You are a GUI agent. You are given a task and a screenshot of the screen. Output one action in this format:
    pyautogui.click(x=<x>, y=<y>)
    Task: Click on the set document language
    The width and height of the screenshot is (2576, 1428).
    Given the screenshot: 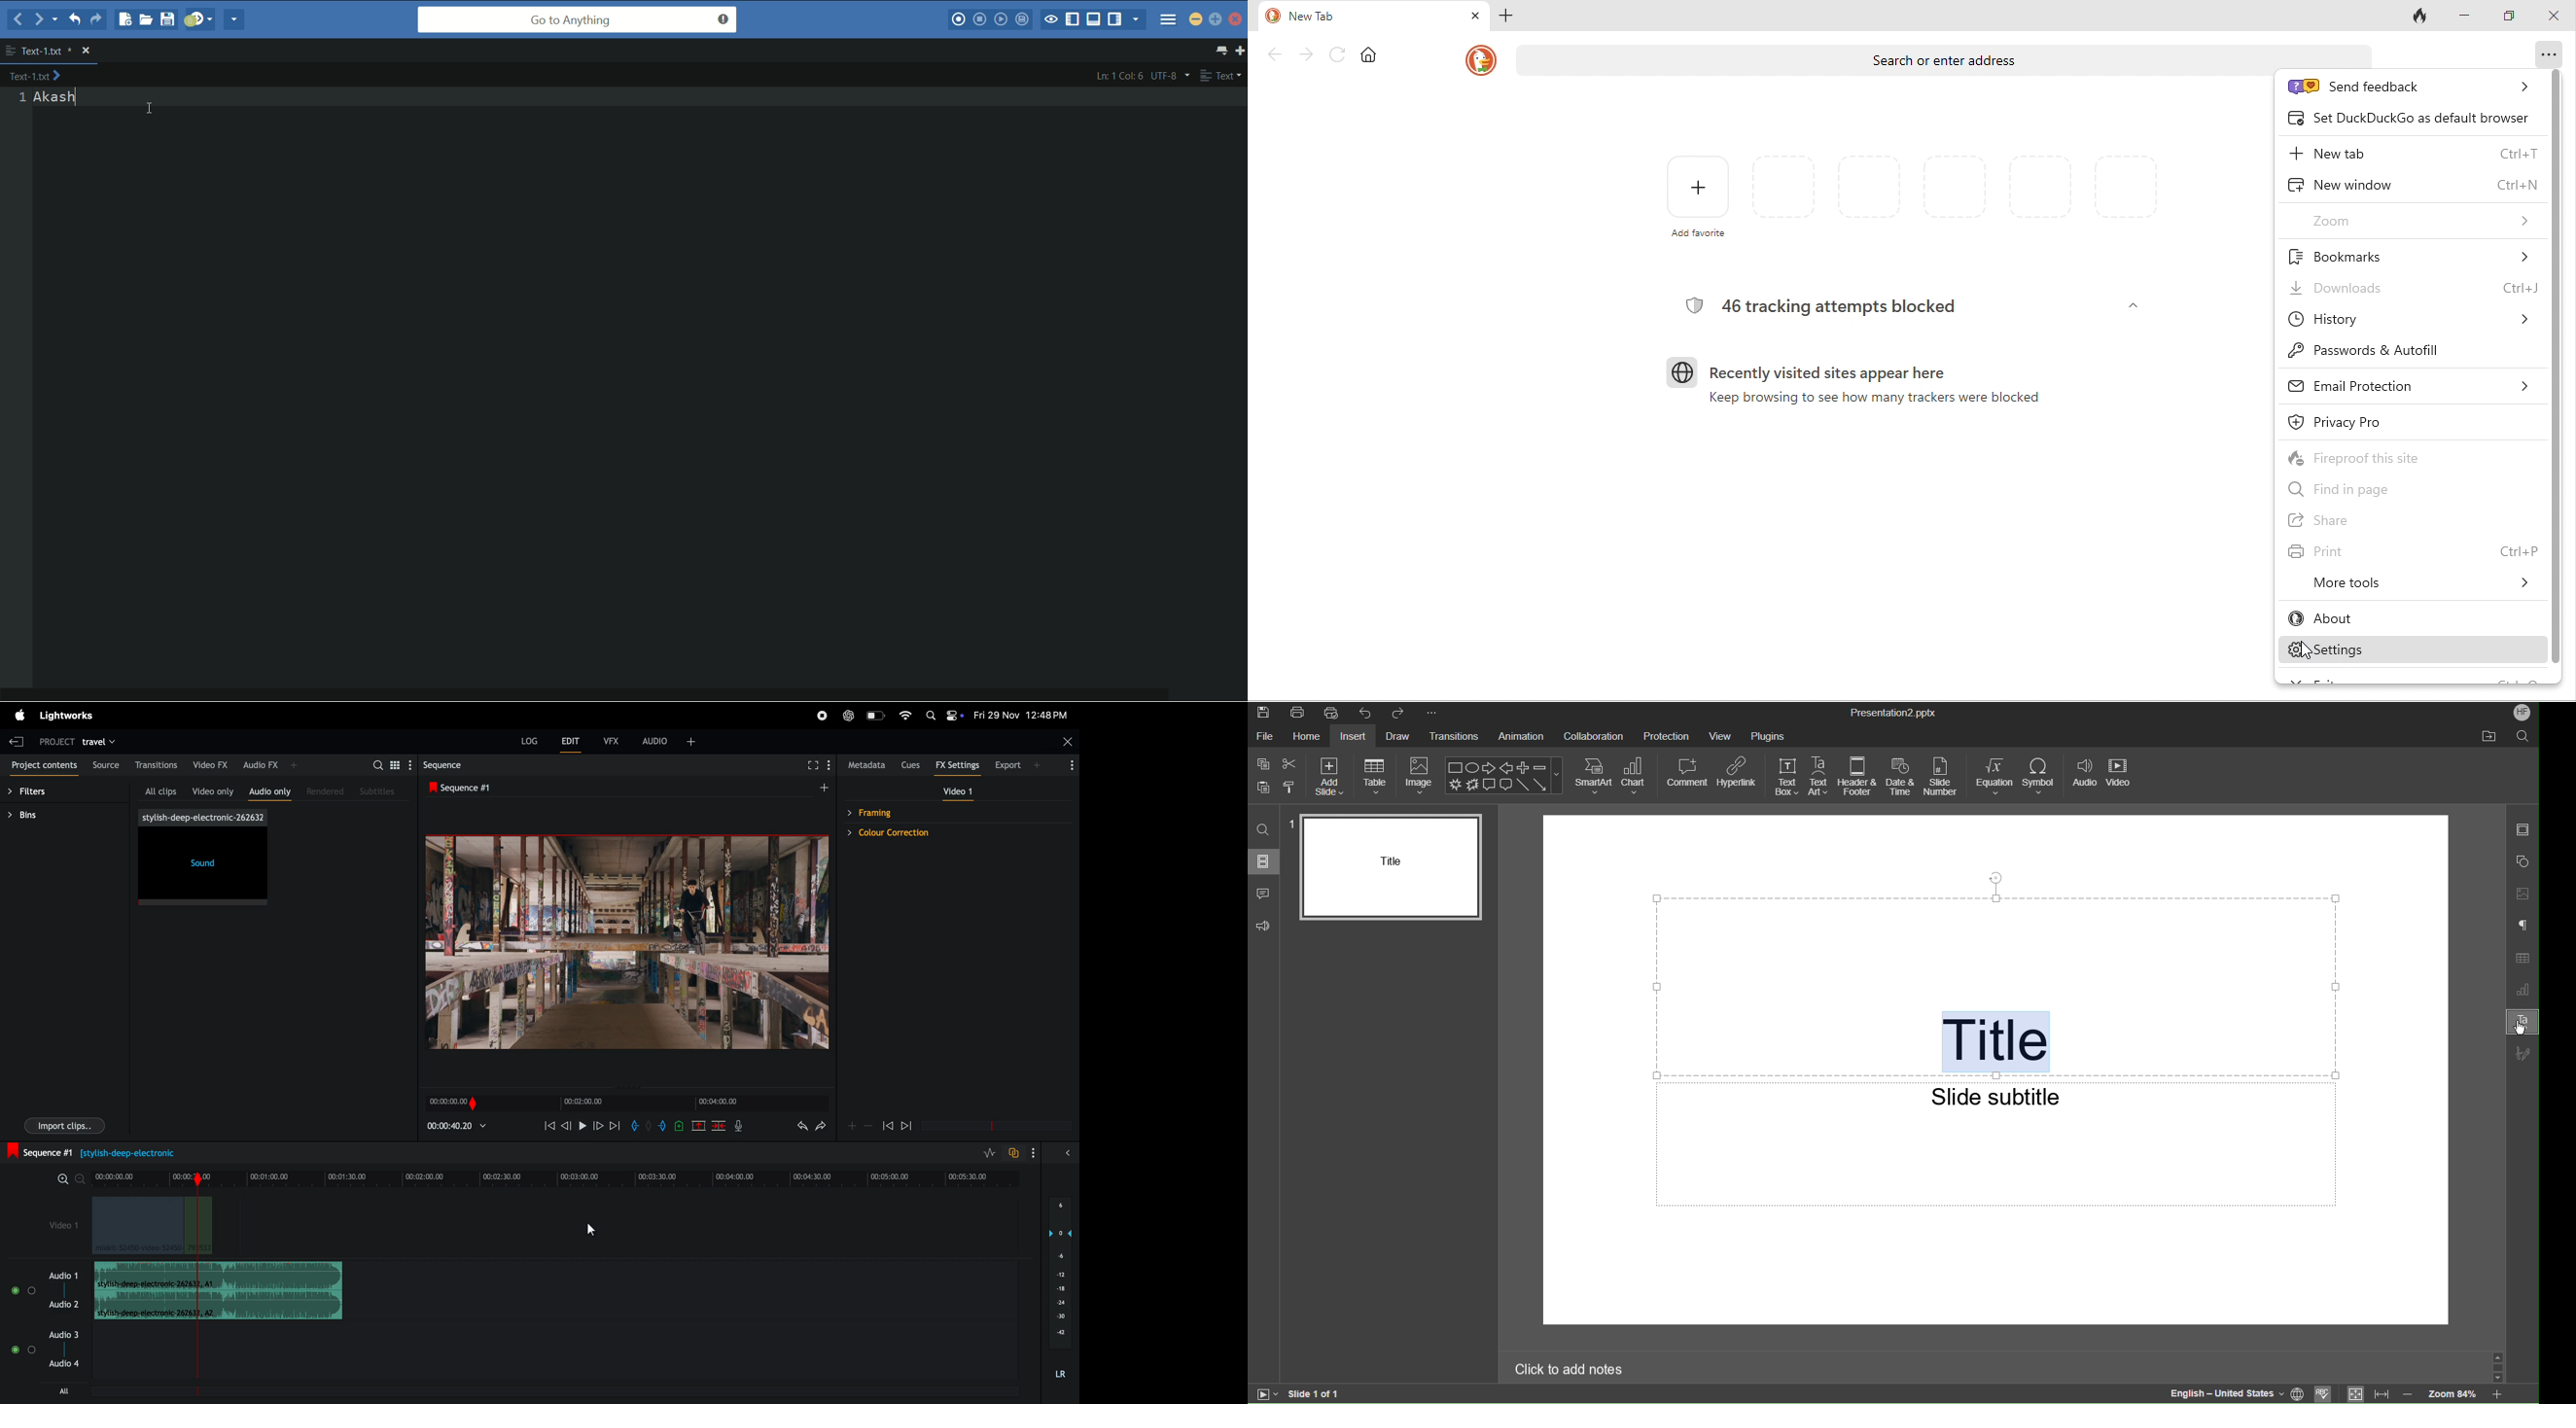 What is the action you would take?
    pyautogui.click(x=2299, y=1393)
    